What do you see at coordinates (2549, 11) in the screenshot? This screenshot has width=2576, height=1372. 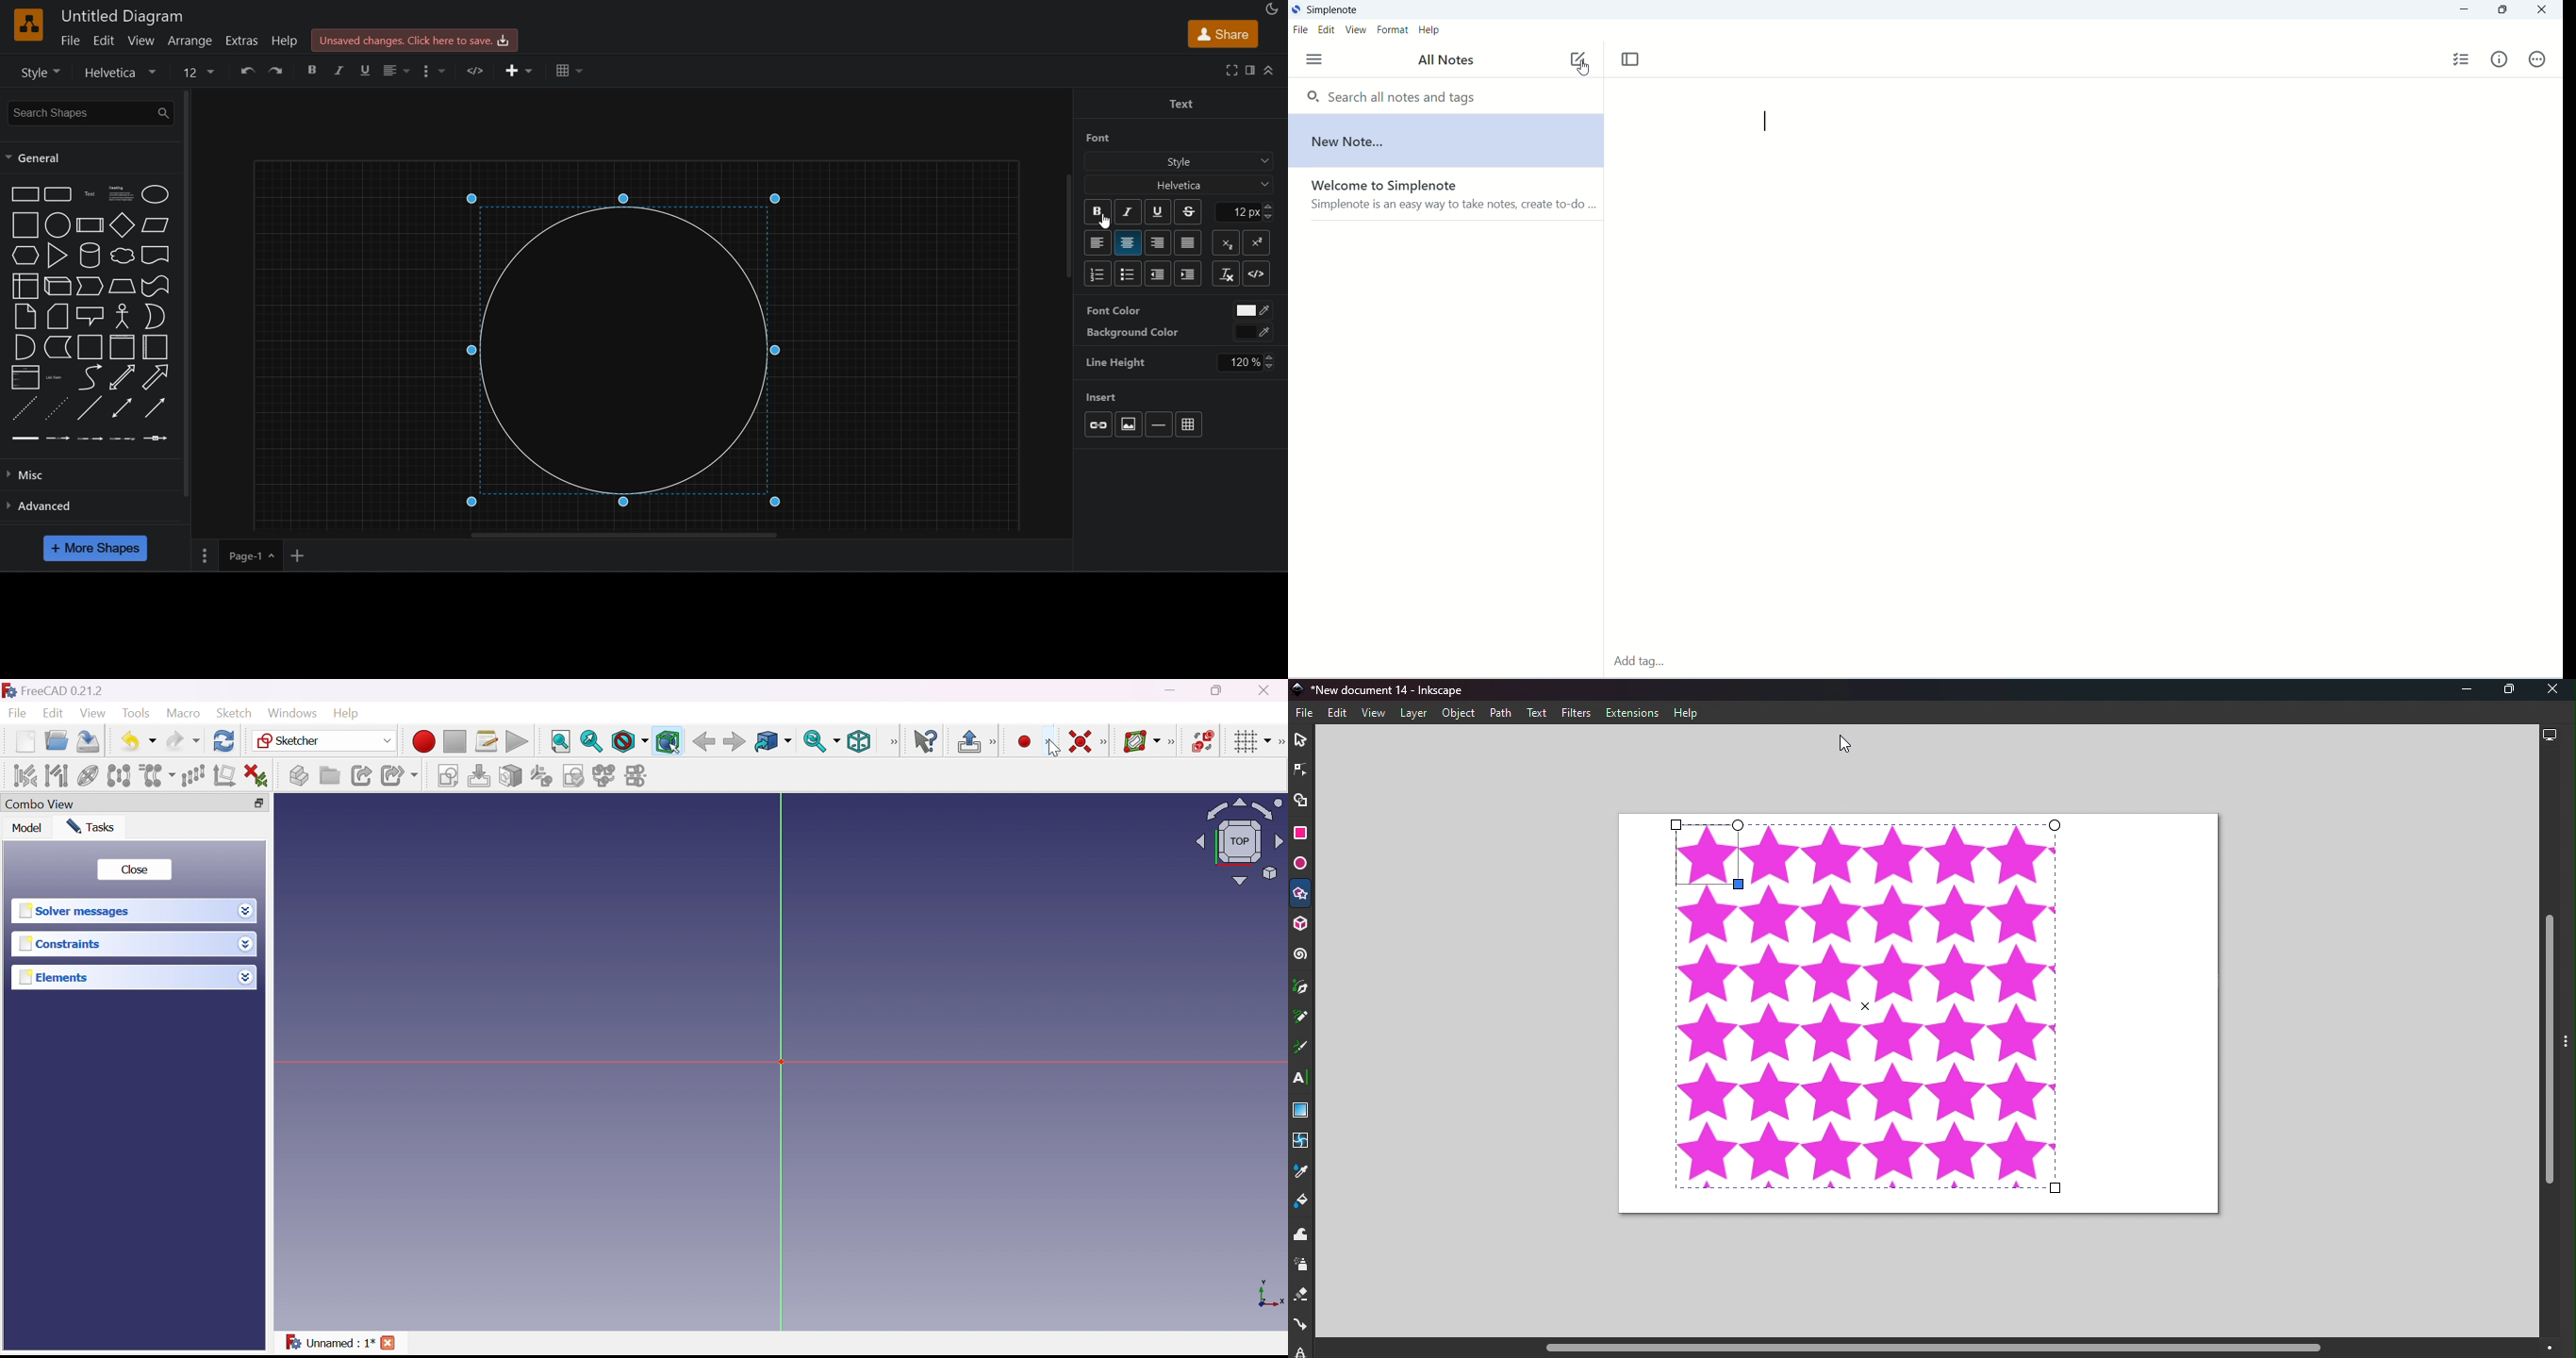 I see `close` at bounding box center [2549, 11].